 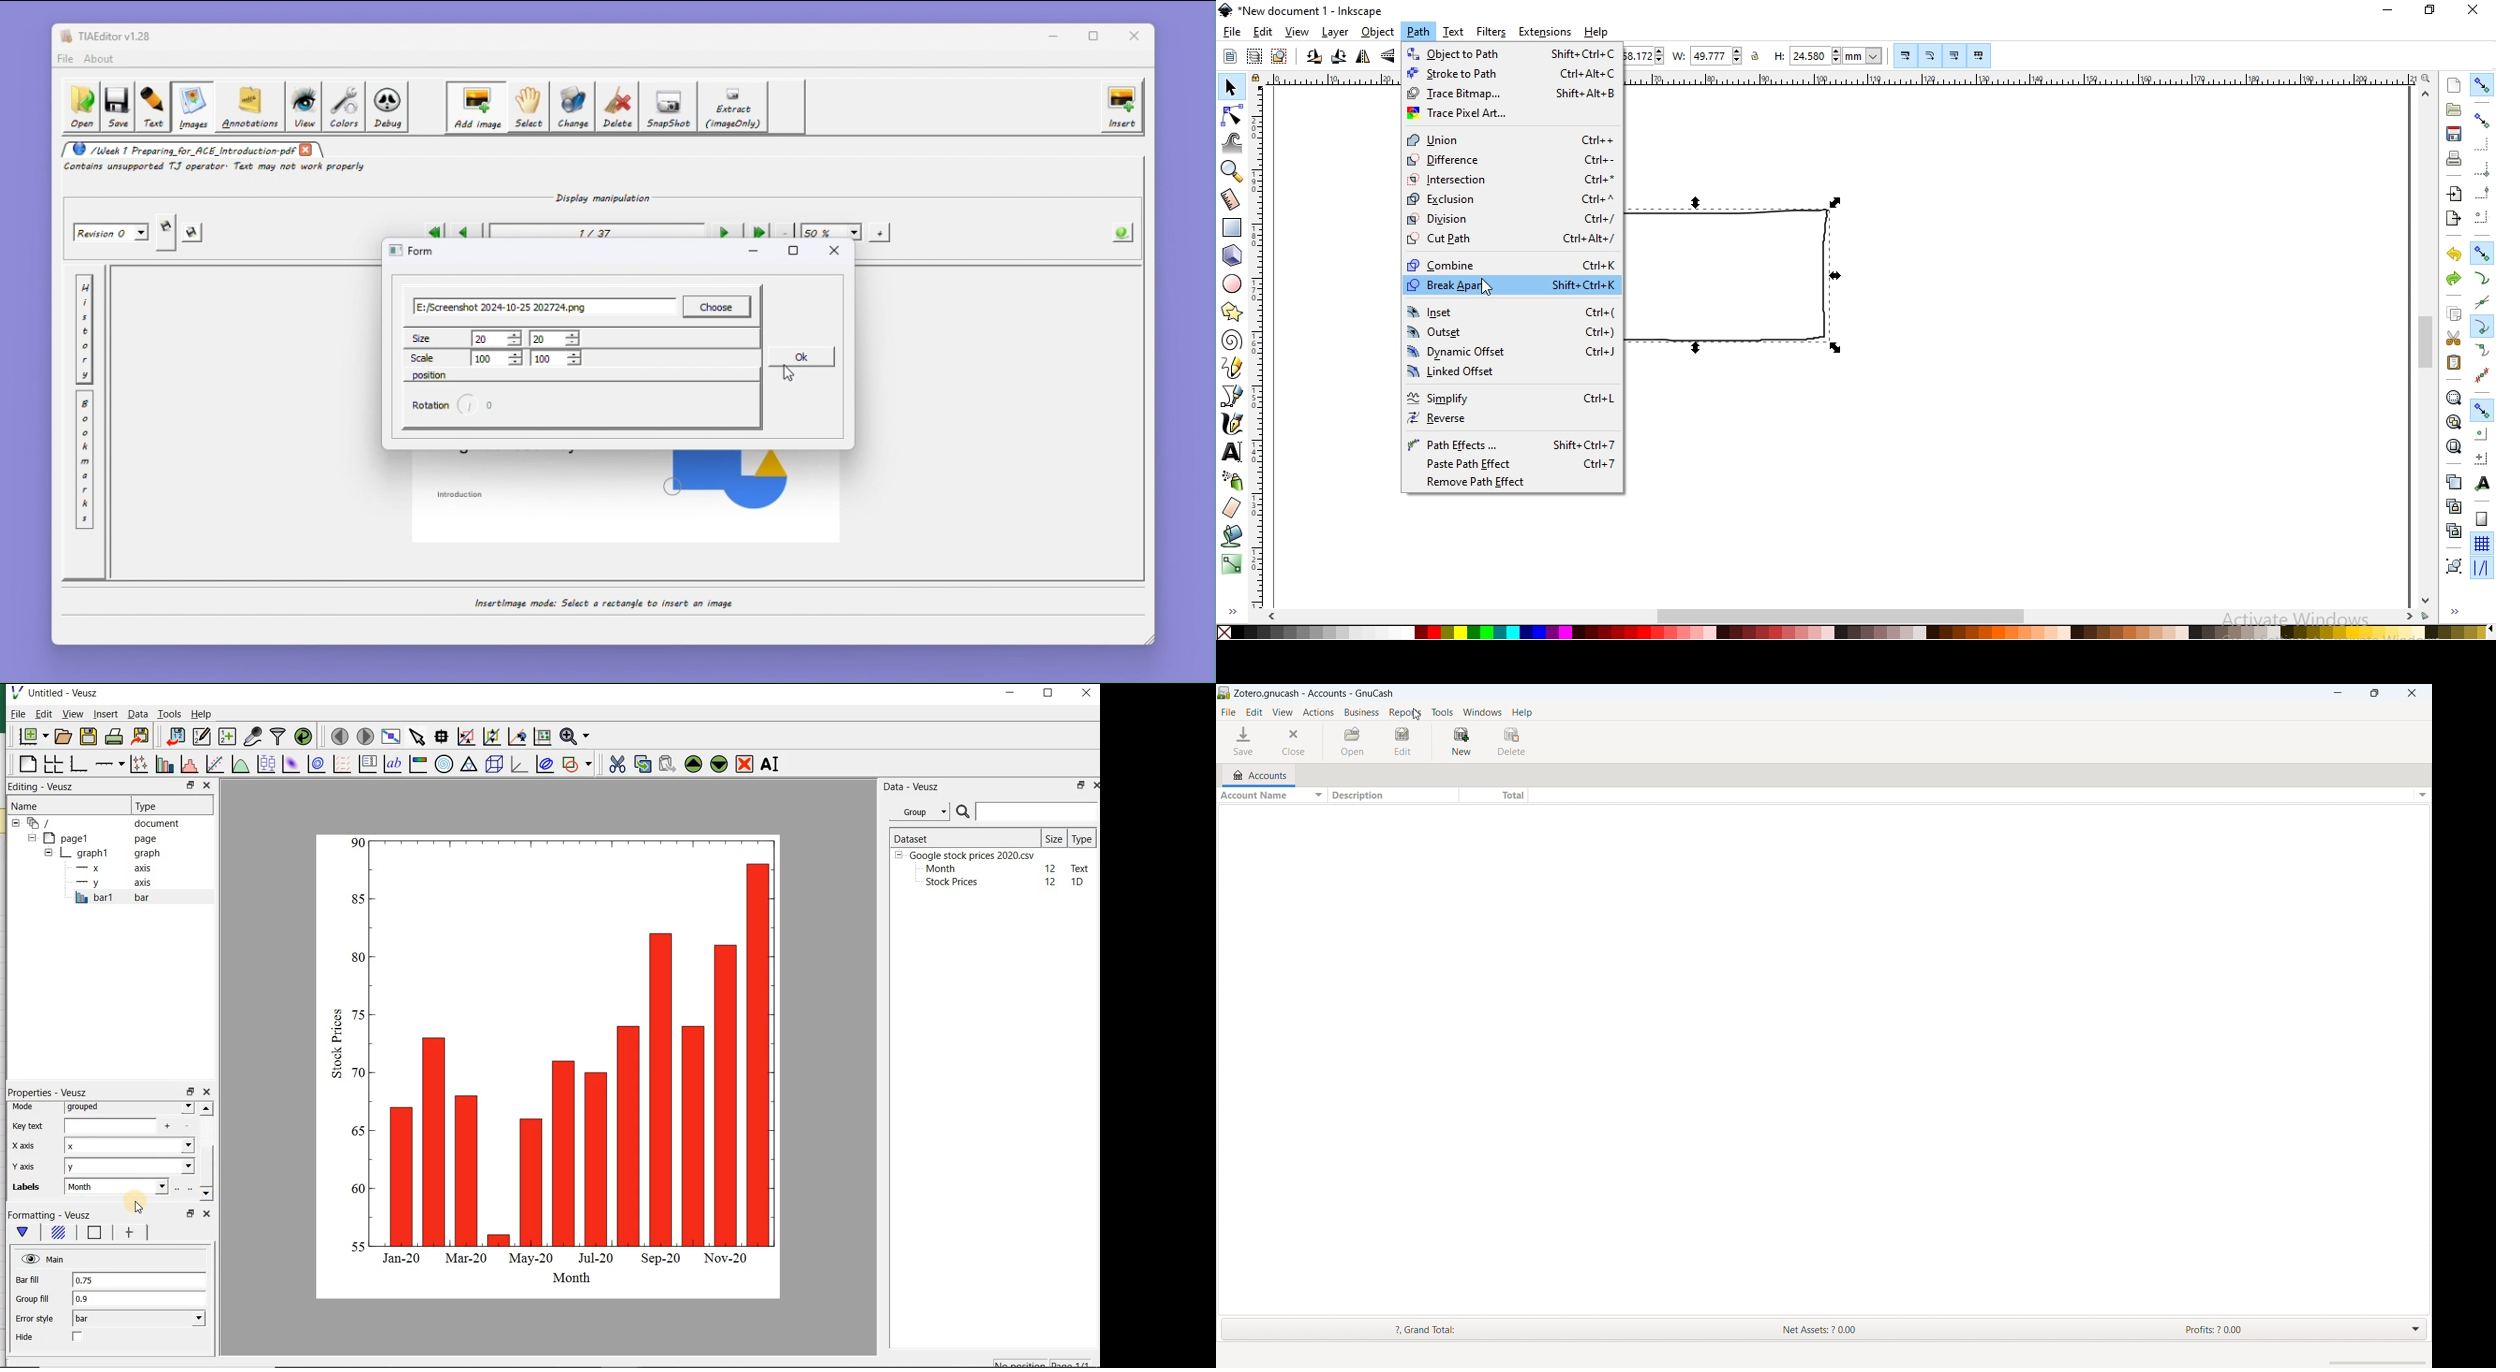 What do you see at coordinates (1377, 32) in the screenshot?
I see `object` at bounding box center [1377, 32].